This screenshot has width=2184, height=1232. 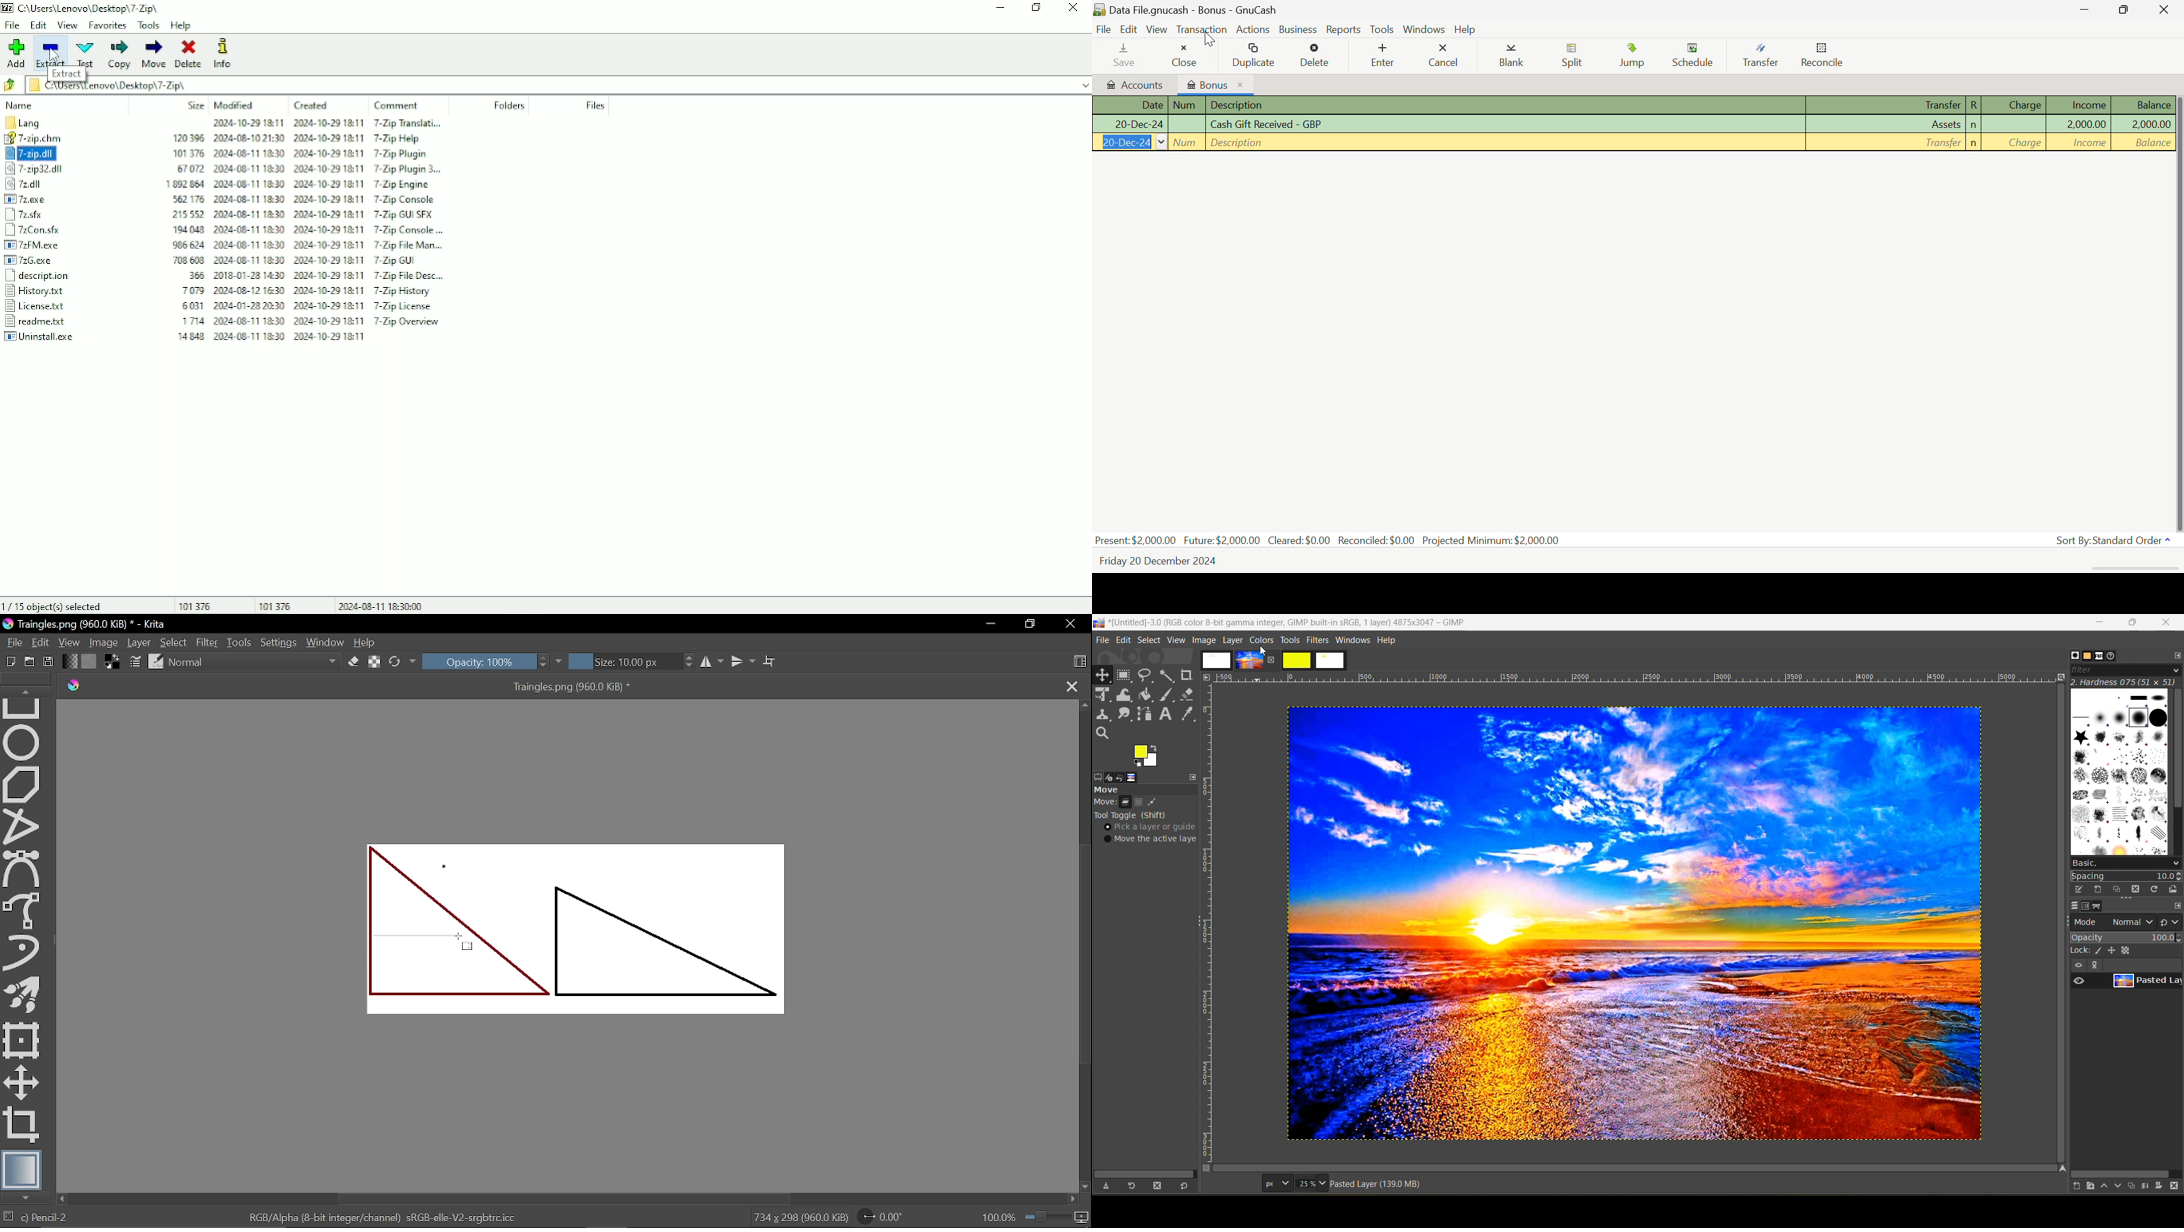 What do you see at coordinates (155, 54) in the screenshot?
I see `Move` at bounding box center [155, 54].